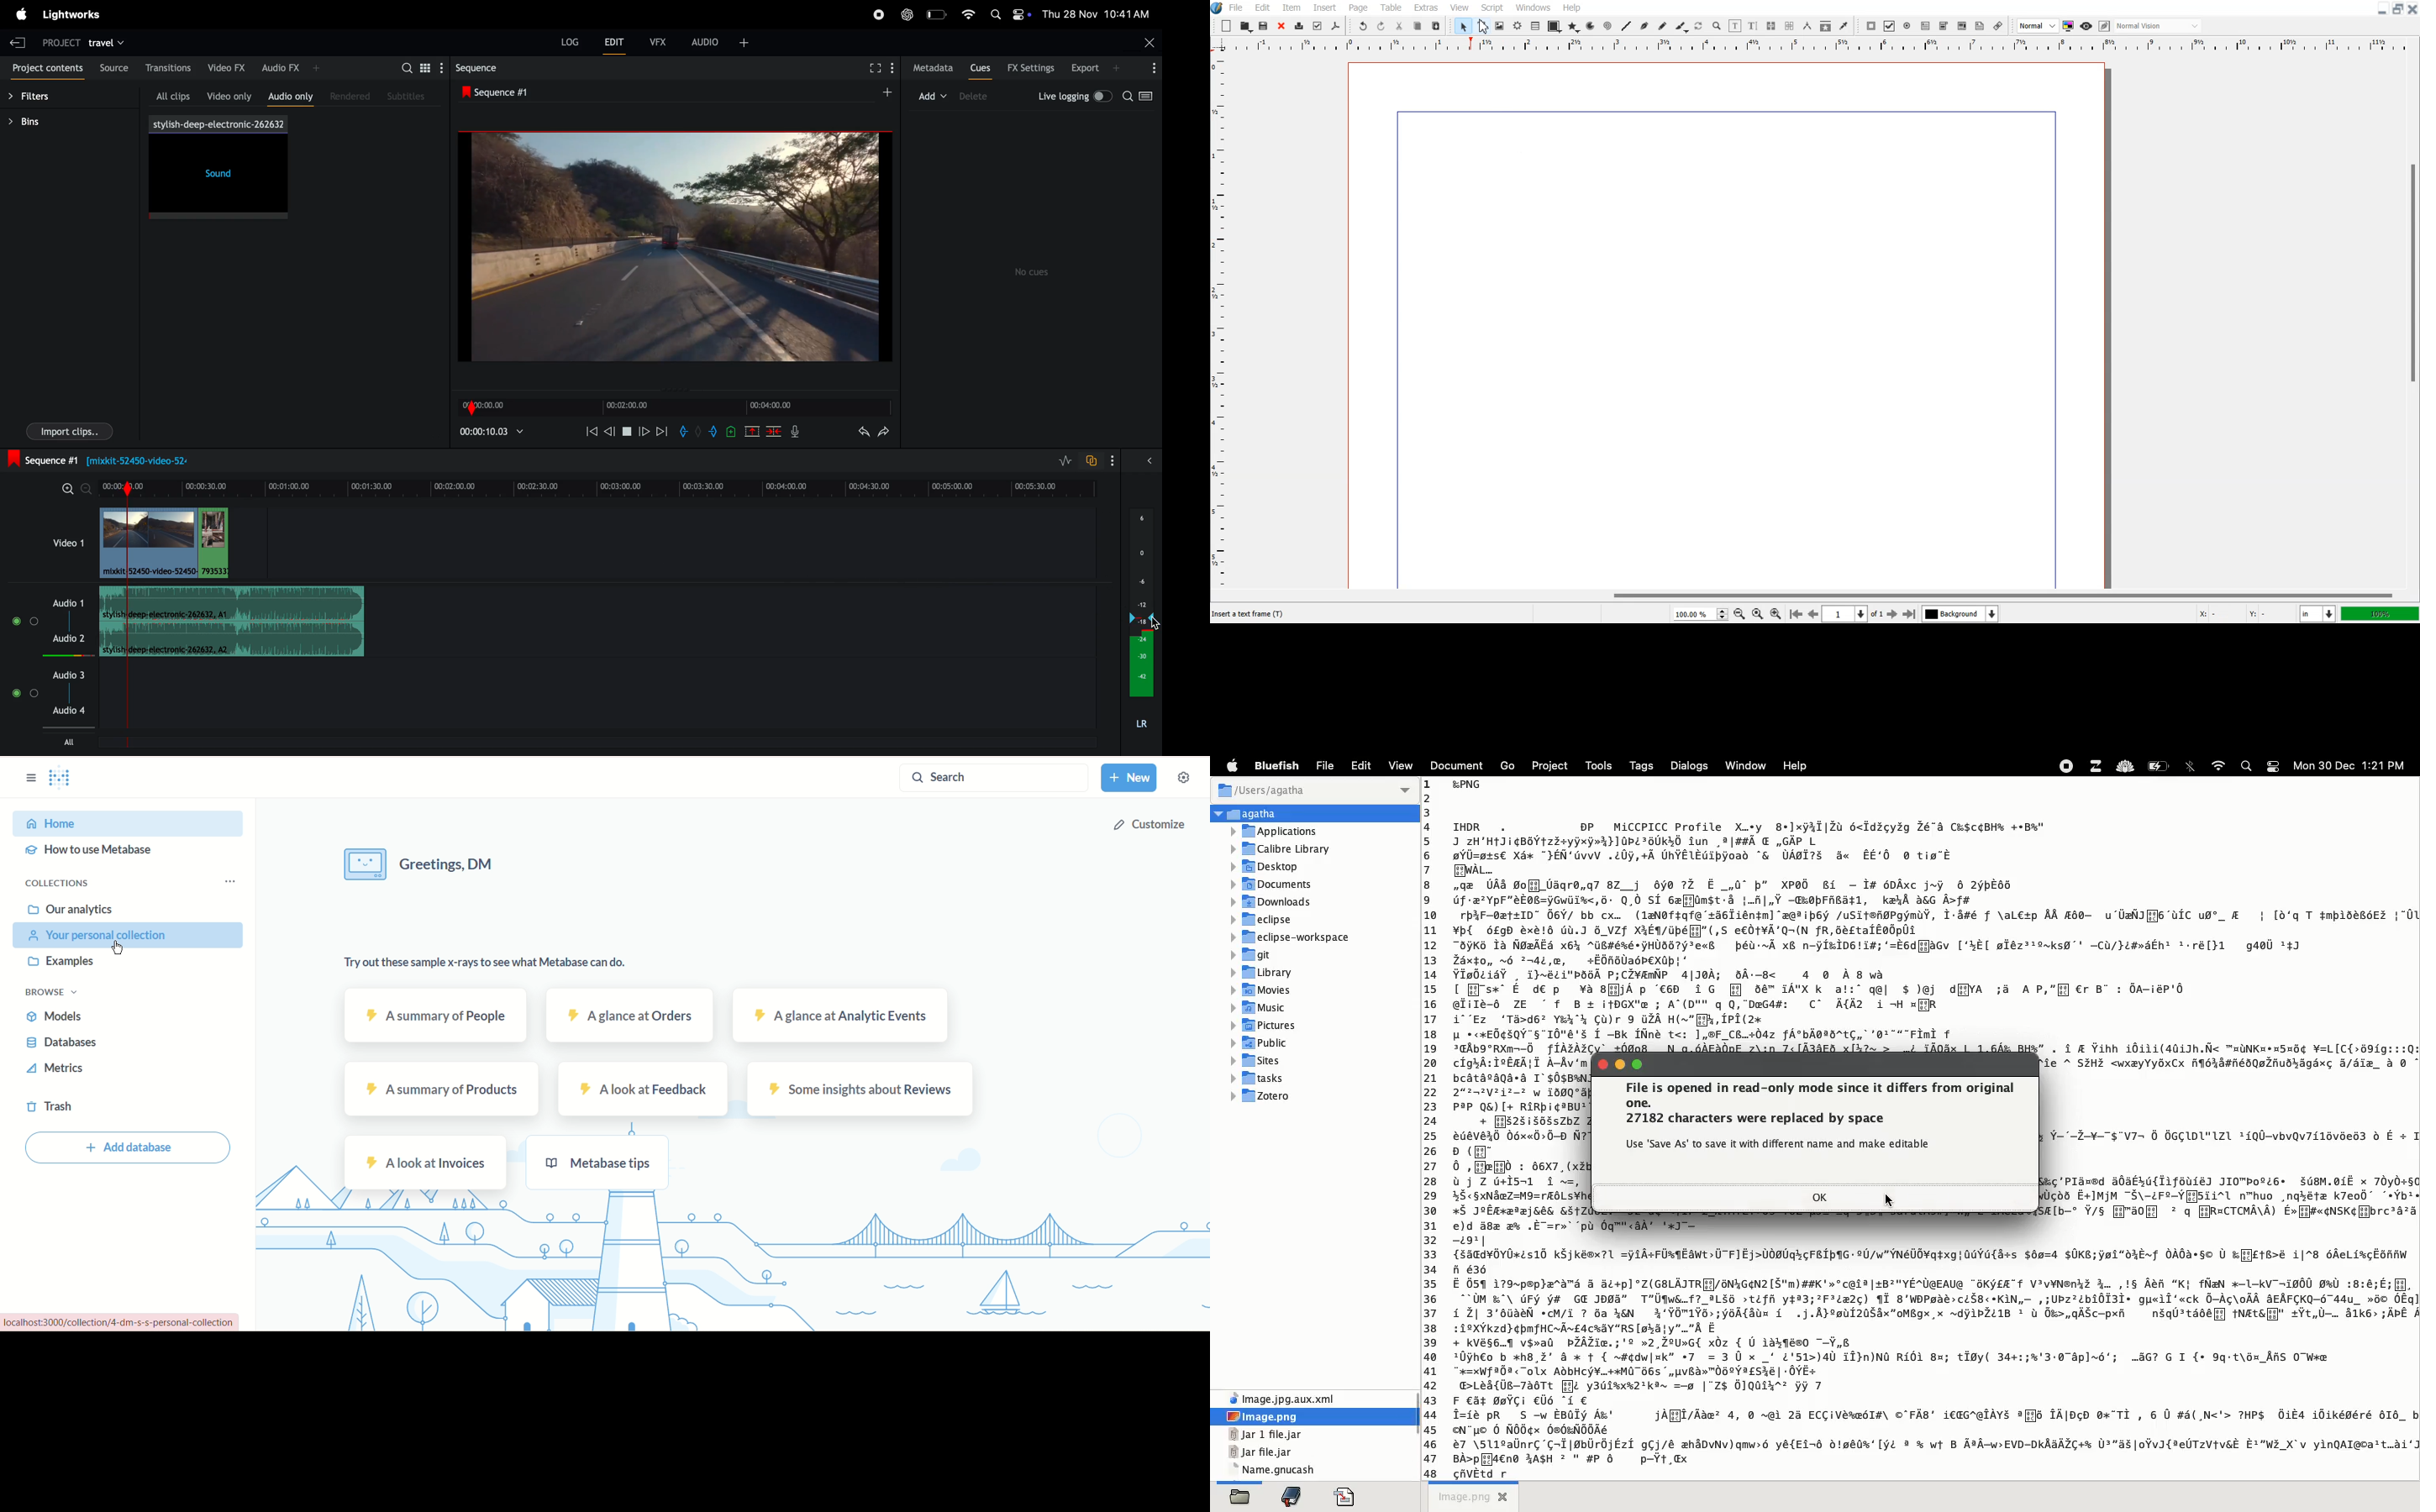 This screenshot has width=2436, height=1512. I want to click on code, so click(1345, 1497).